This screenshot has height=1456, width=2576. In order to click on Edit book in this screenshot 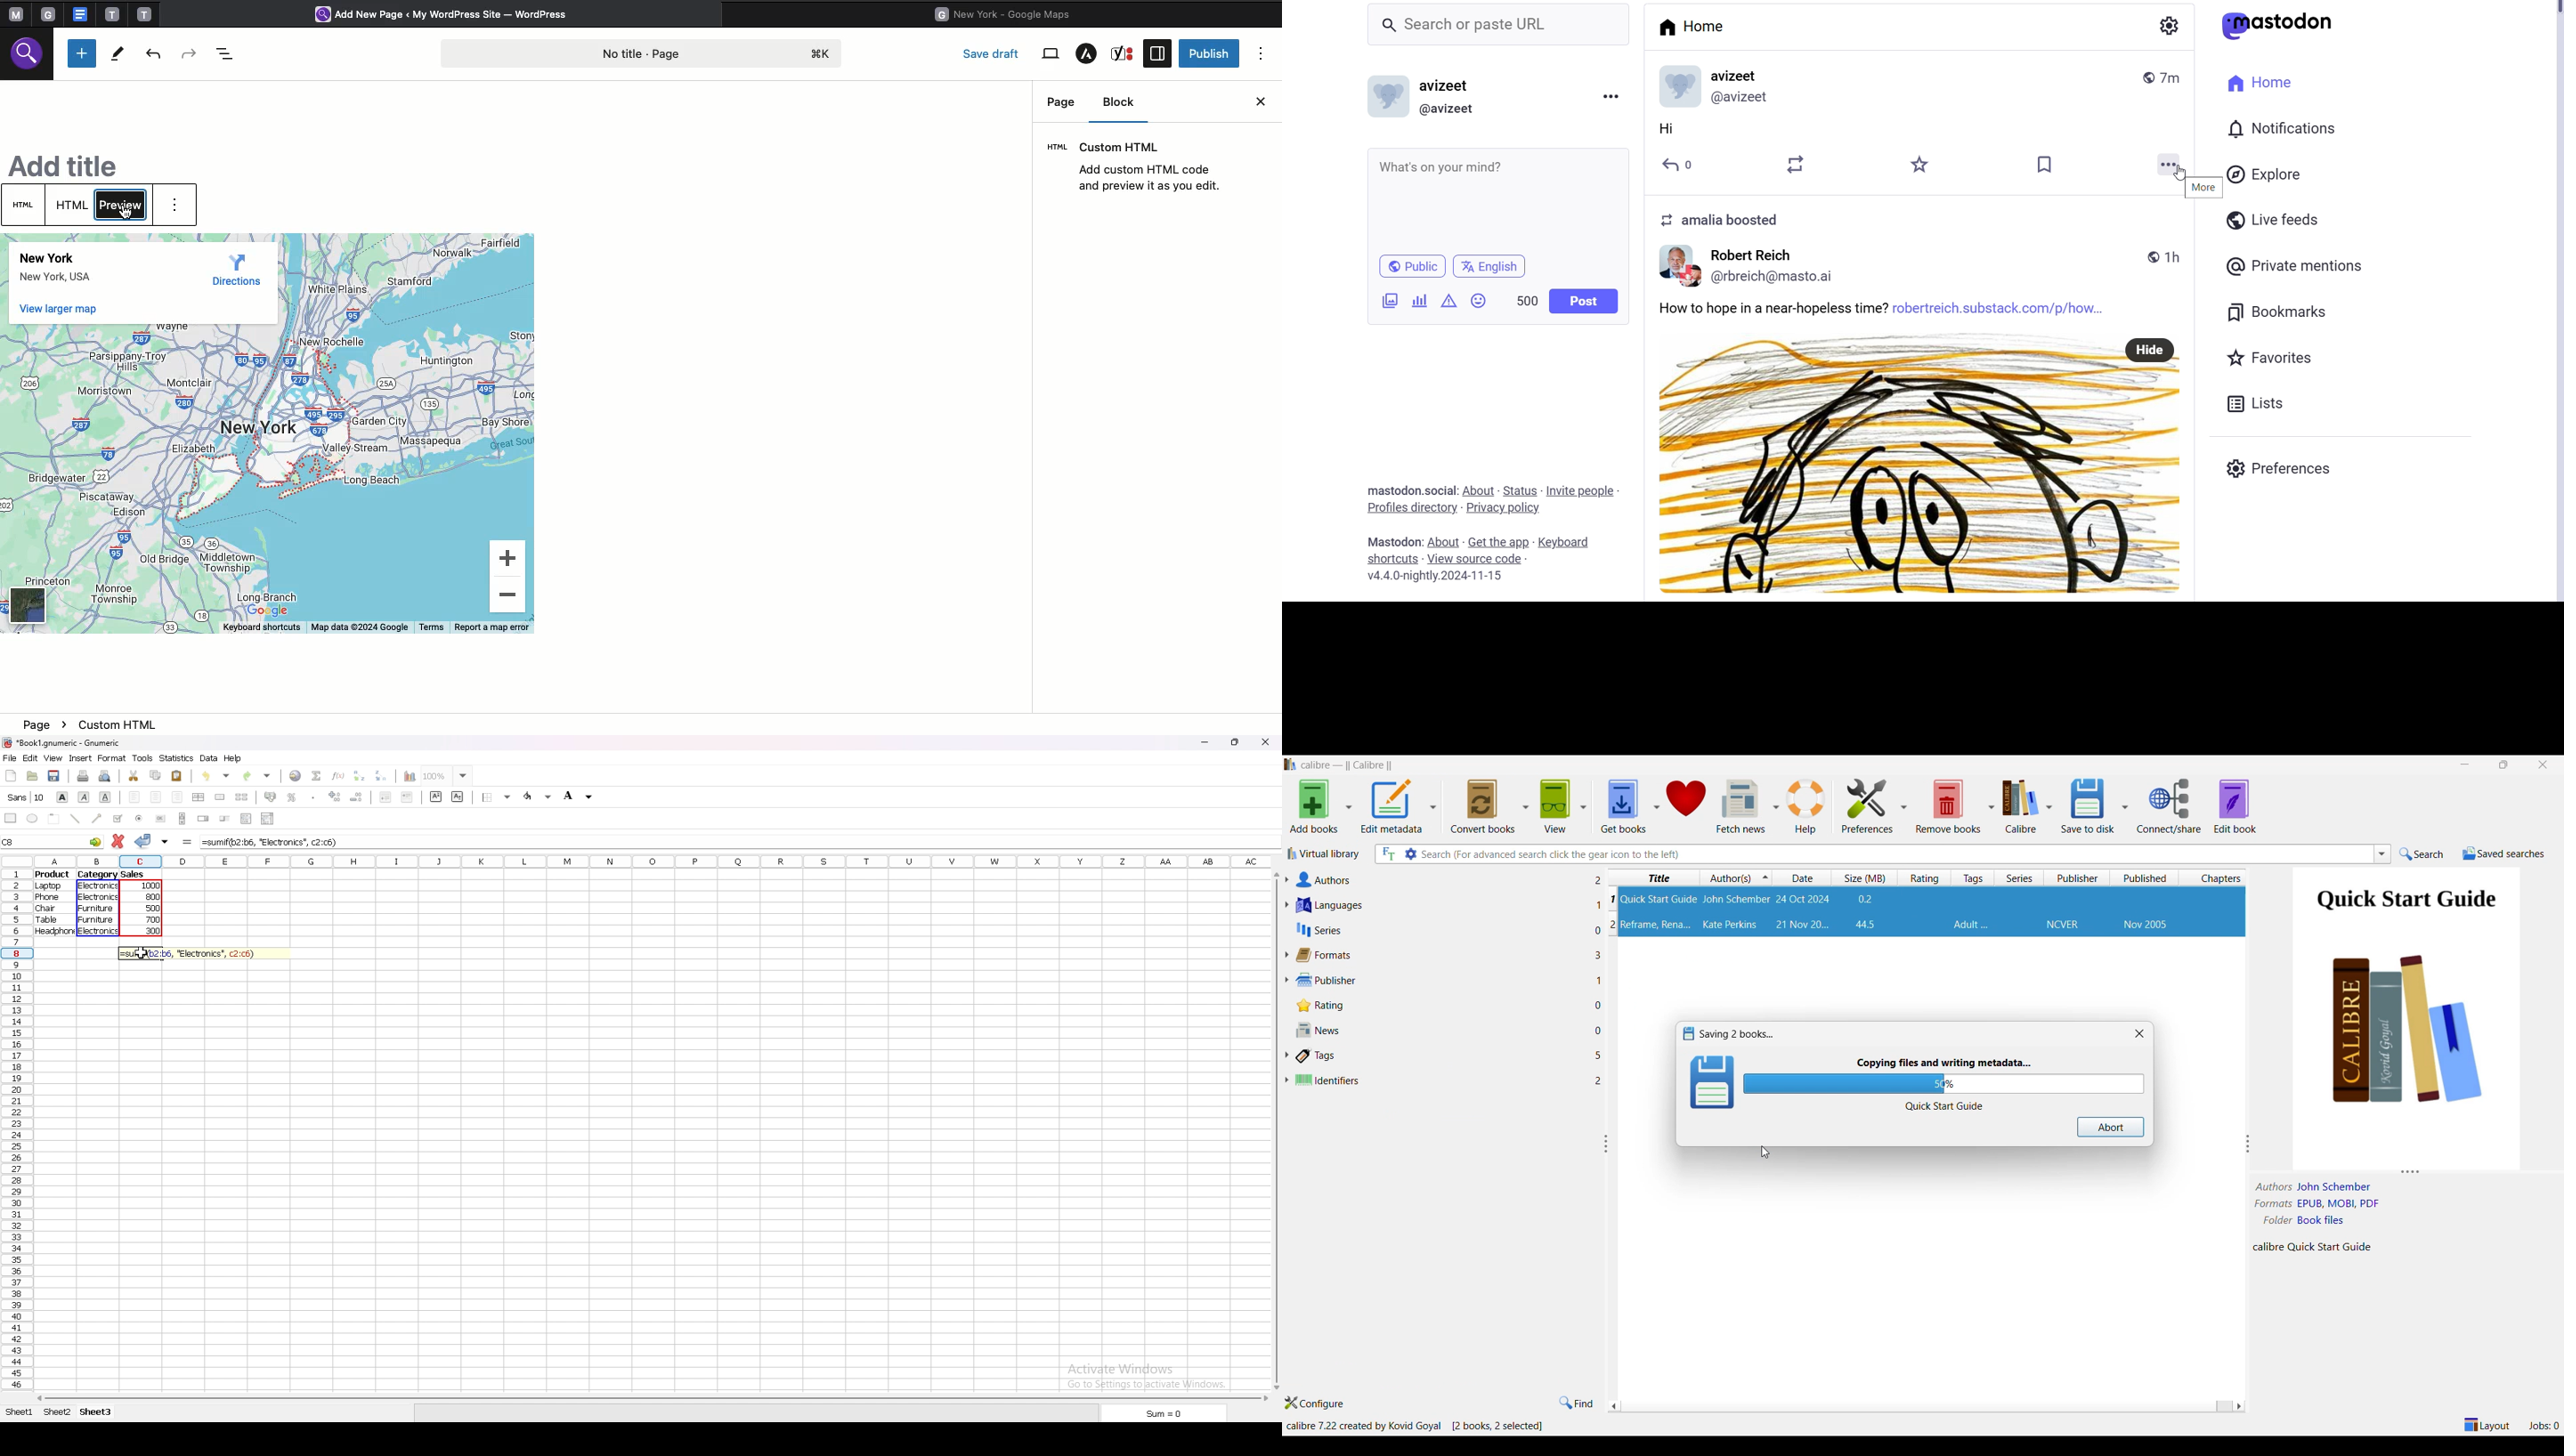, I will do `click(2235, 806)`.